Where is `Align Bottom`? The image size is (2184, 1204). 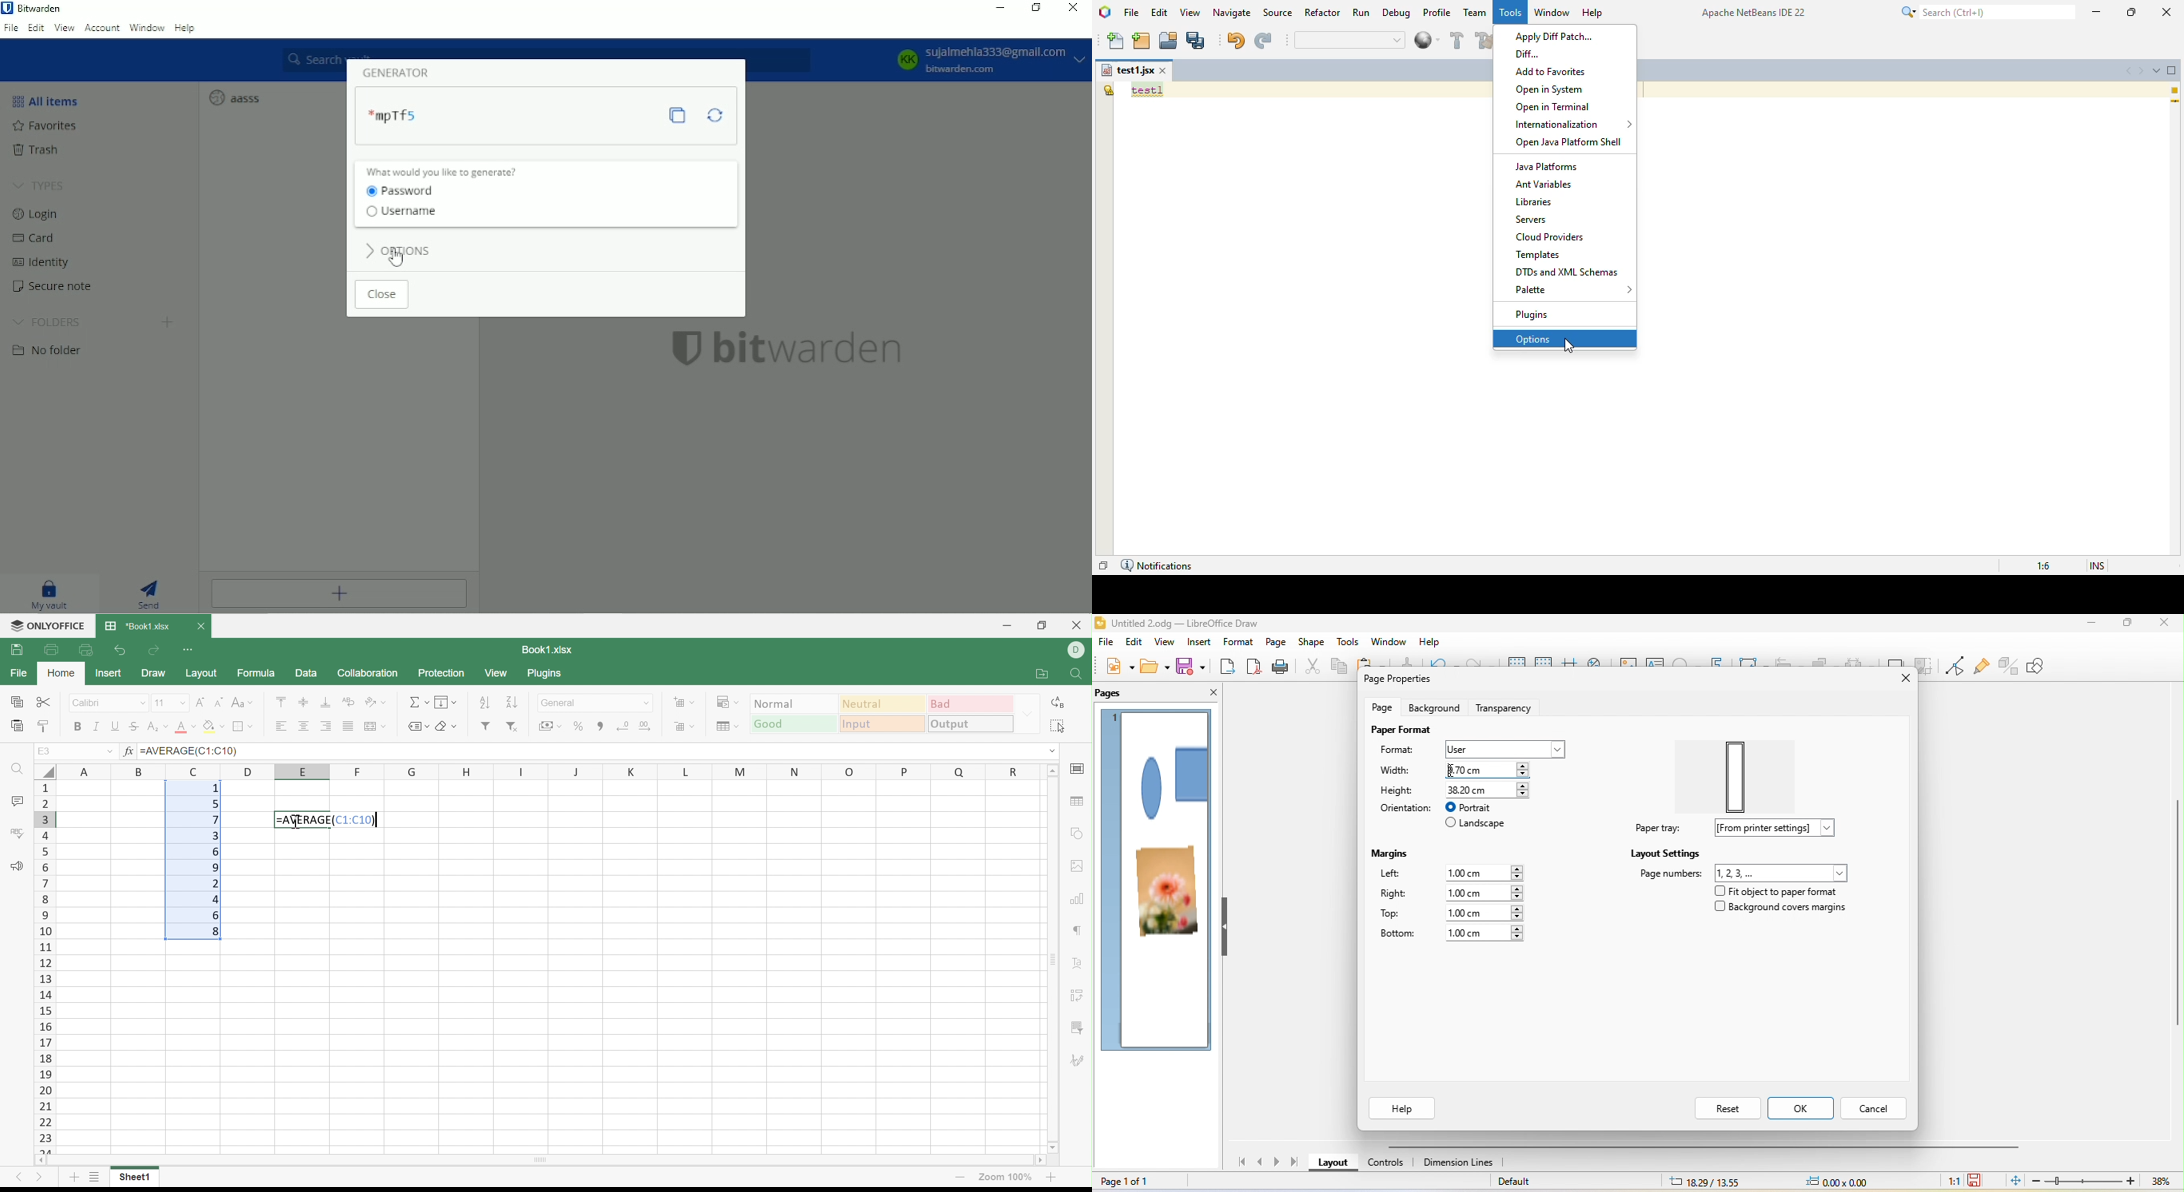 Align Bottom is located at coordinates (327, 705).